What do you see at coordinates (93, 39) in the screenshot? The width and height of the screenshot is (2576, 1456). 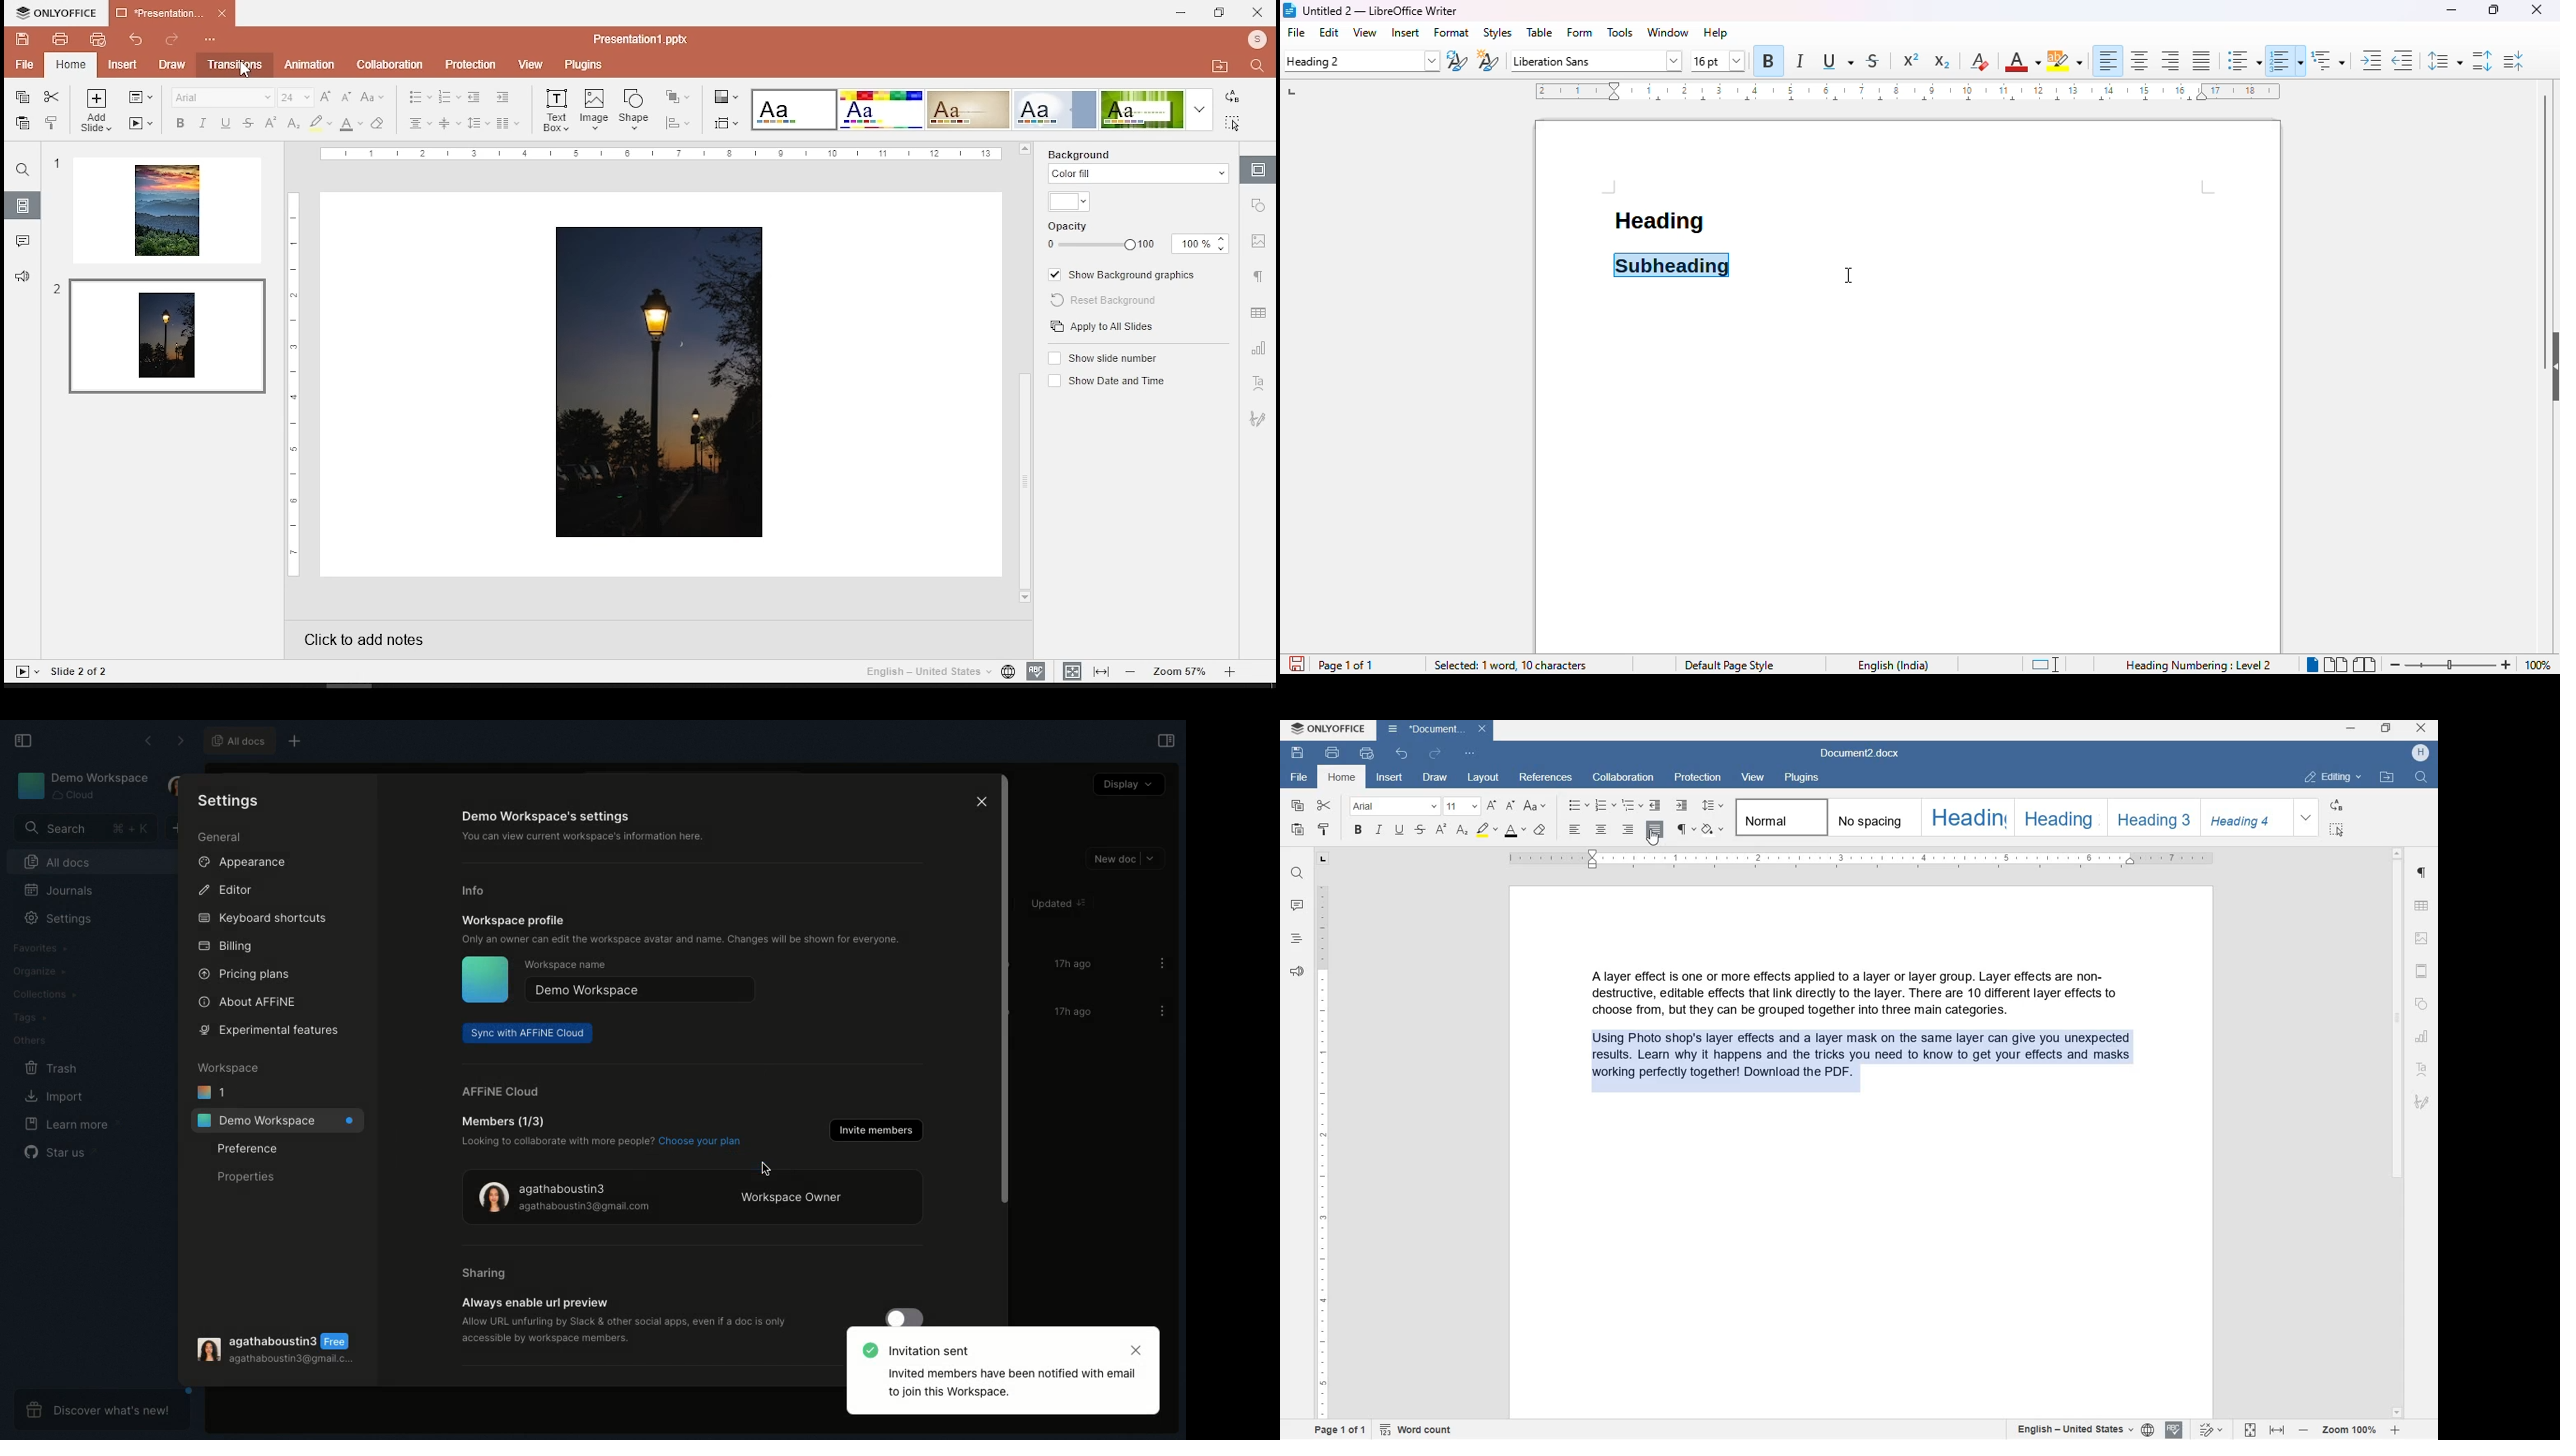 I see `quick print` at bounding box center [93, 39].